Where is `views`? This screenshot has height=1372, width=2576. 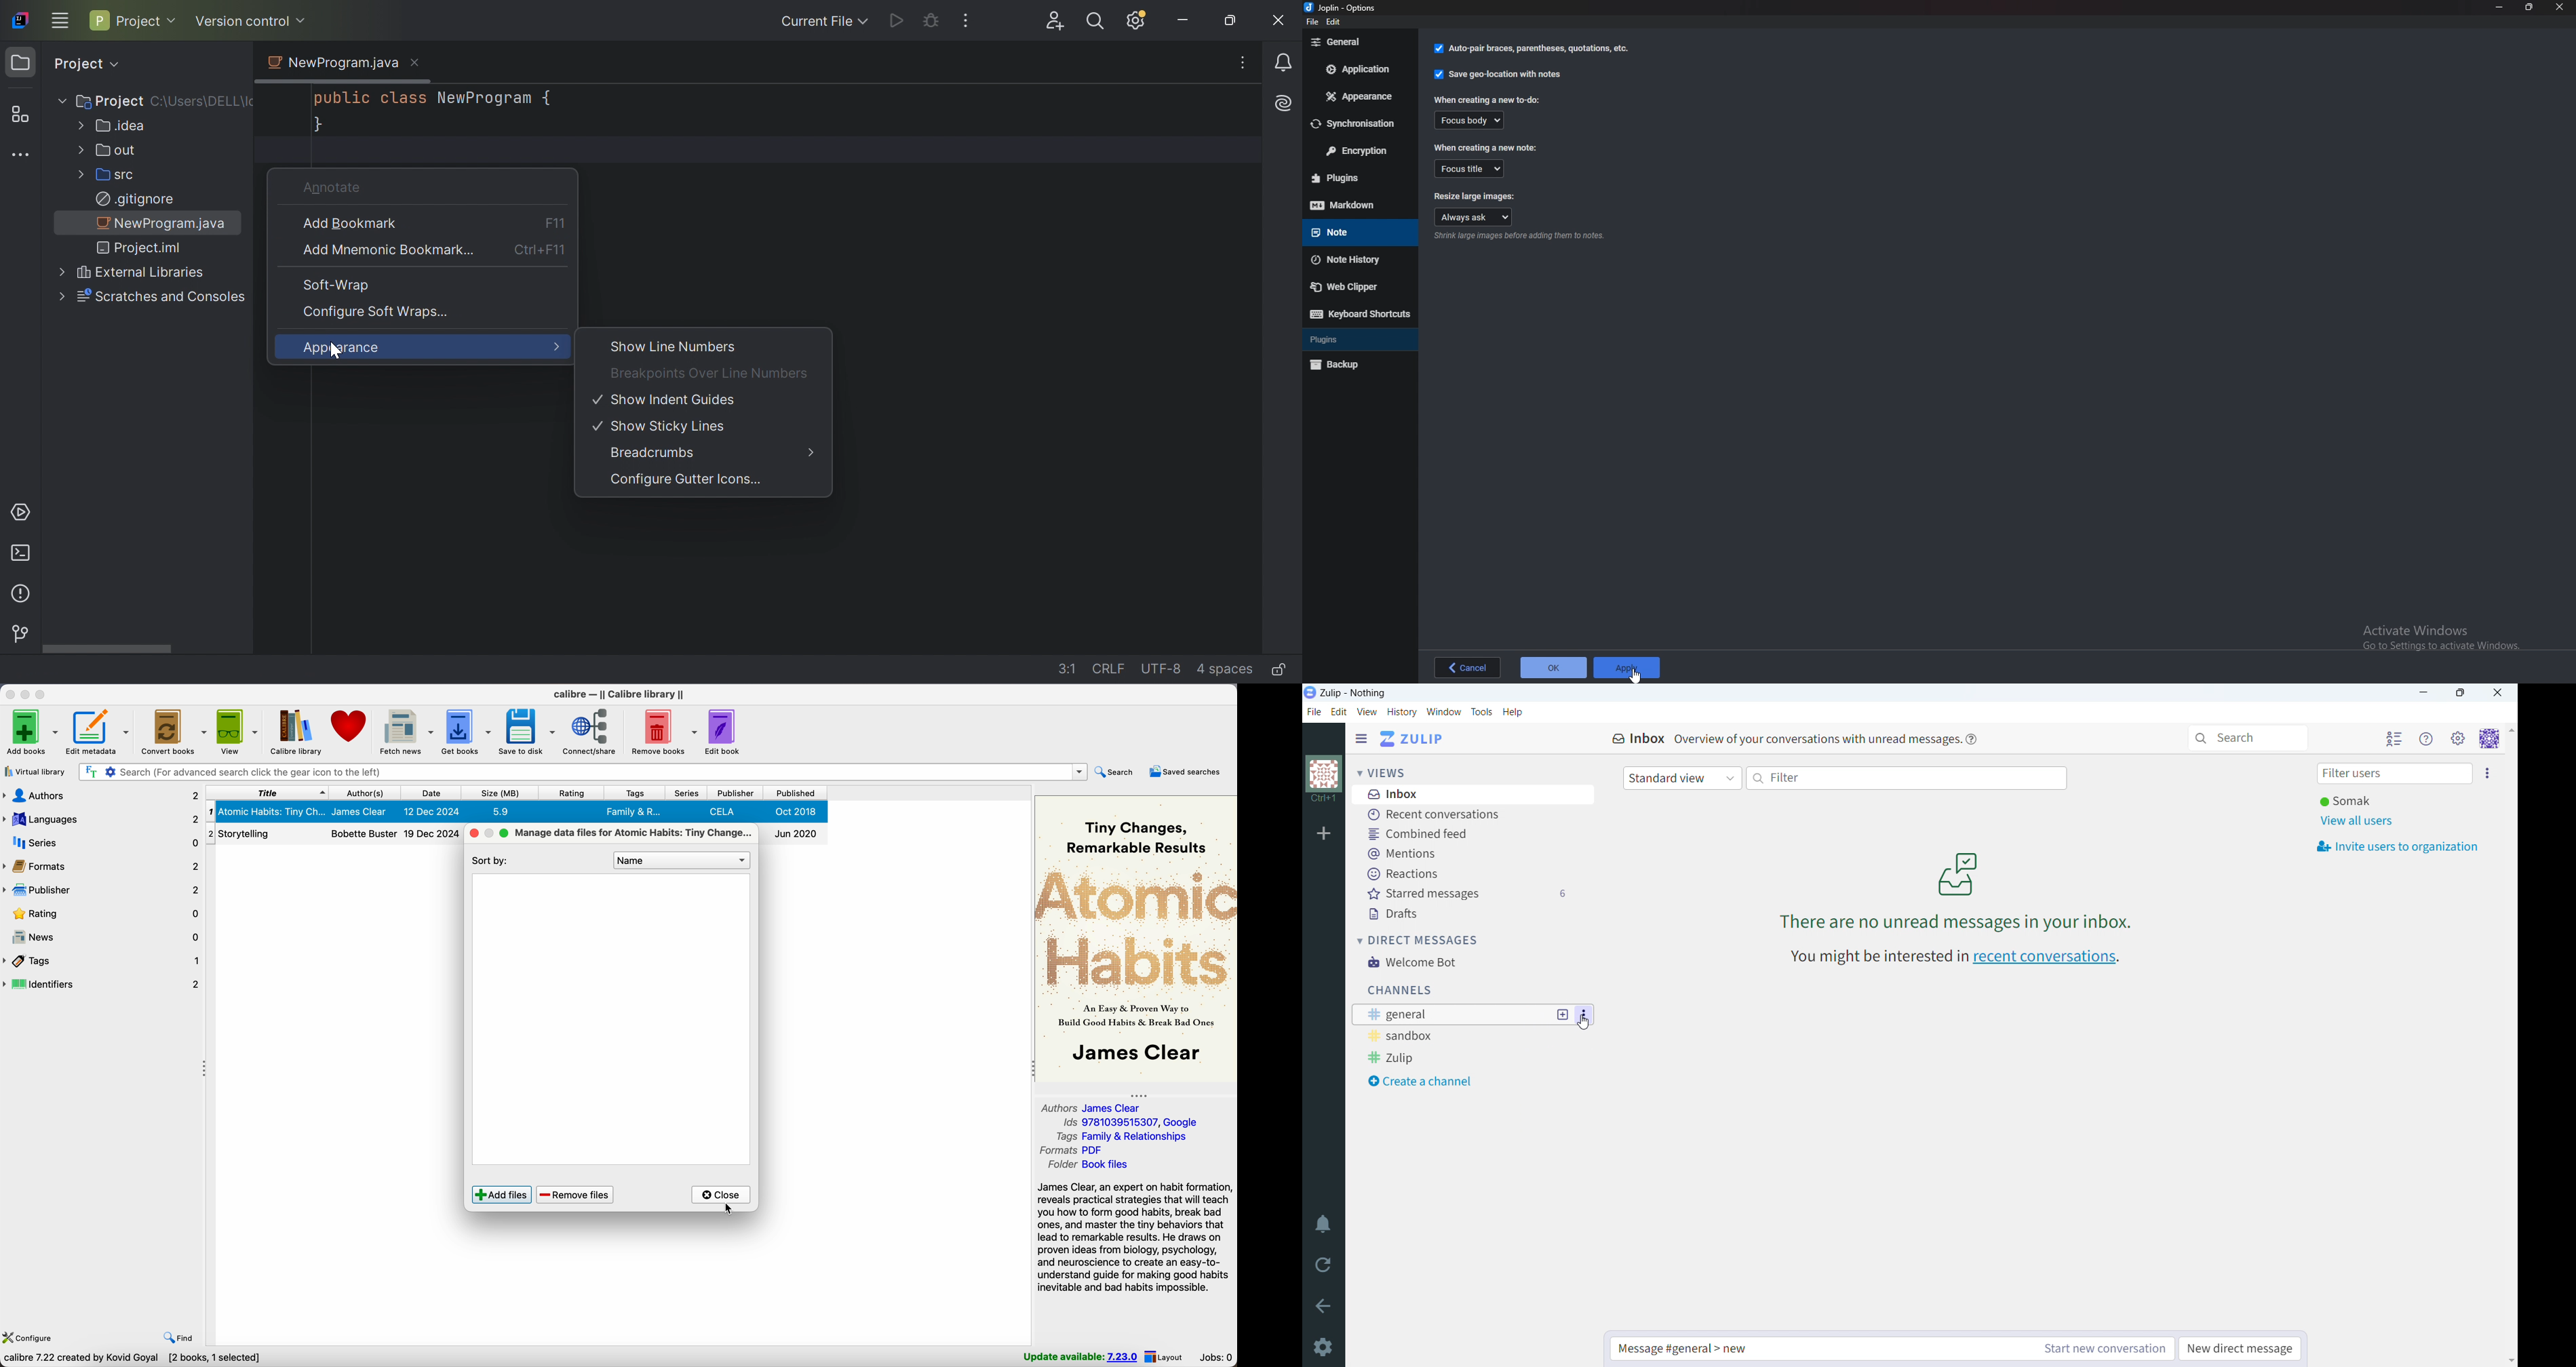 views is located at coordinates (1381, 772).